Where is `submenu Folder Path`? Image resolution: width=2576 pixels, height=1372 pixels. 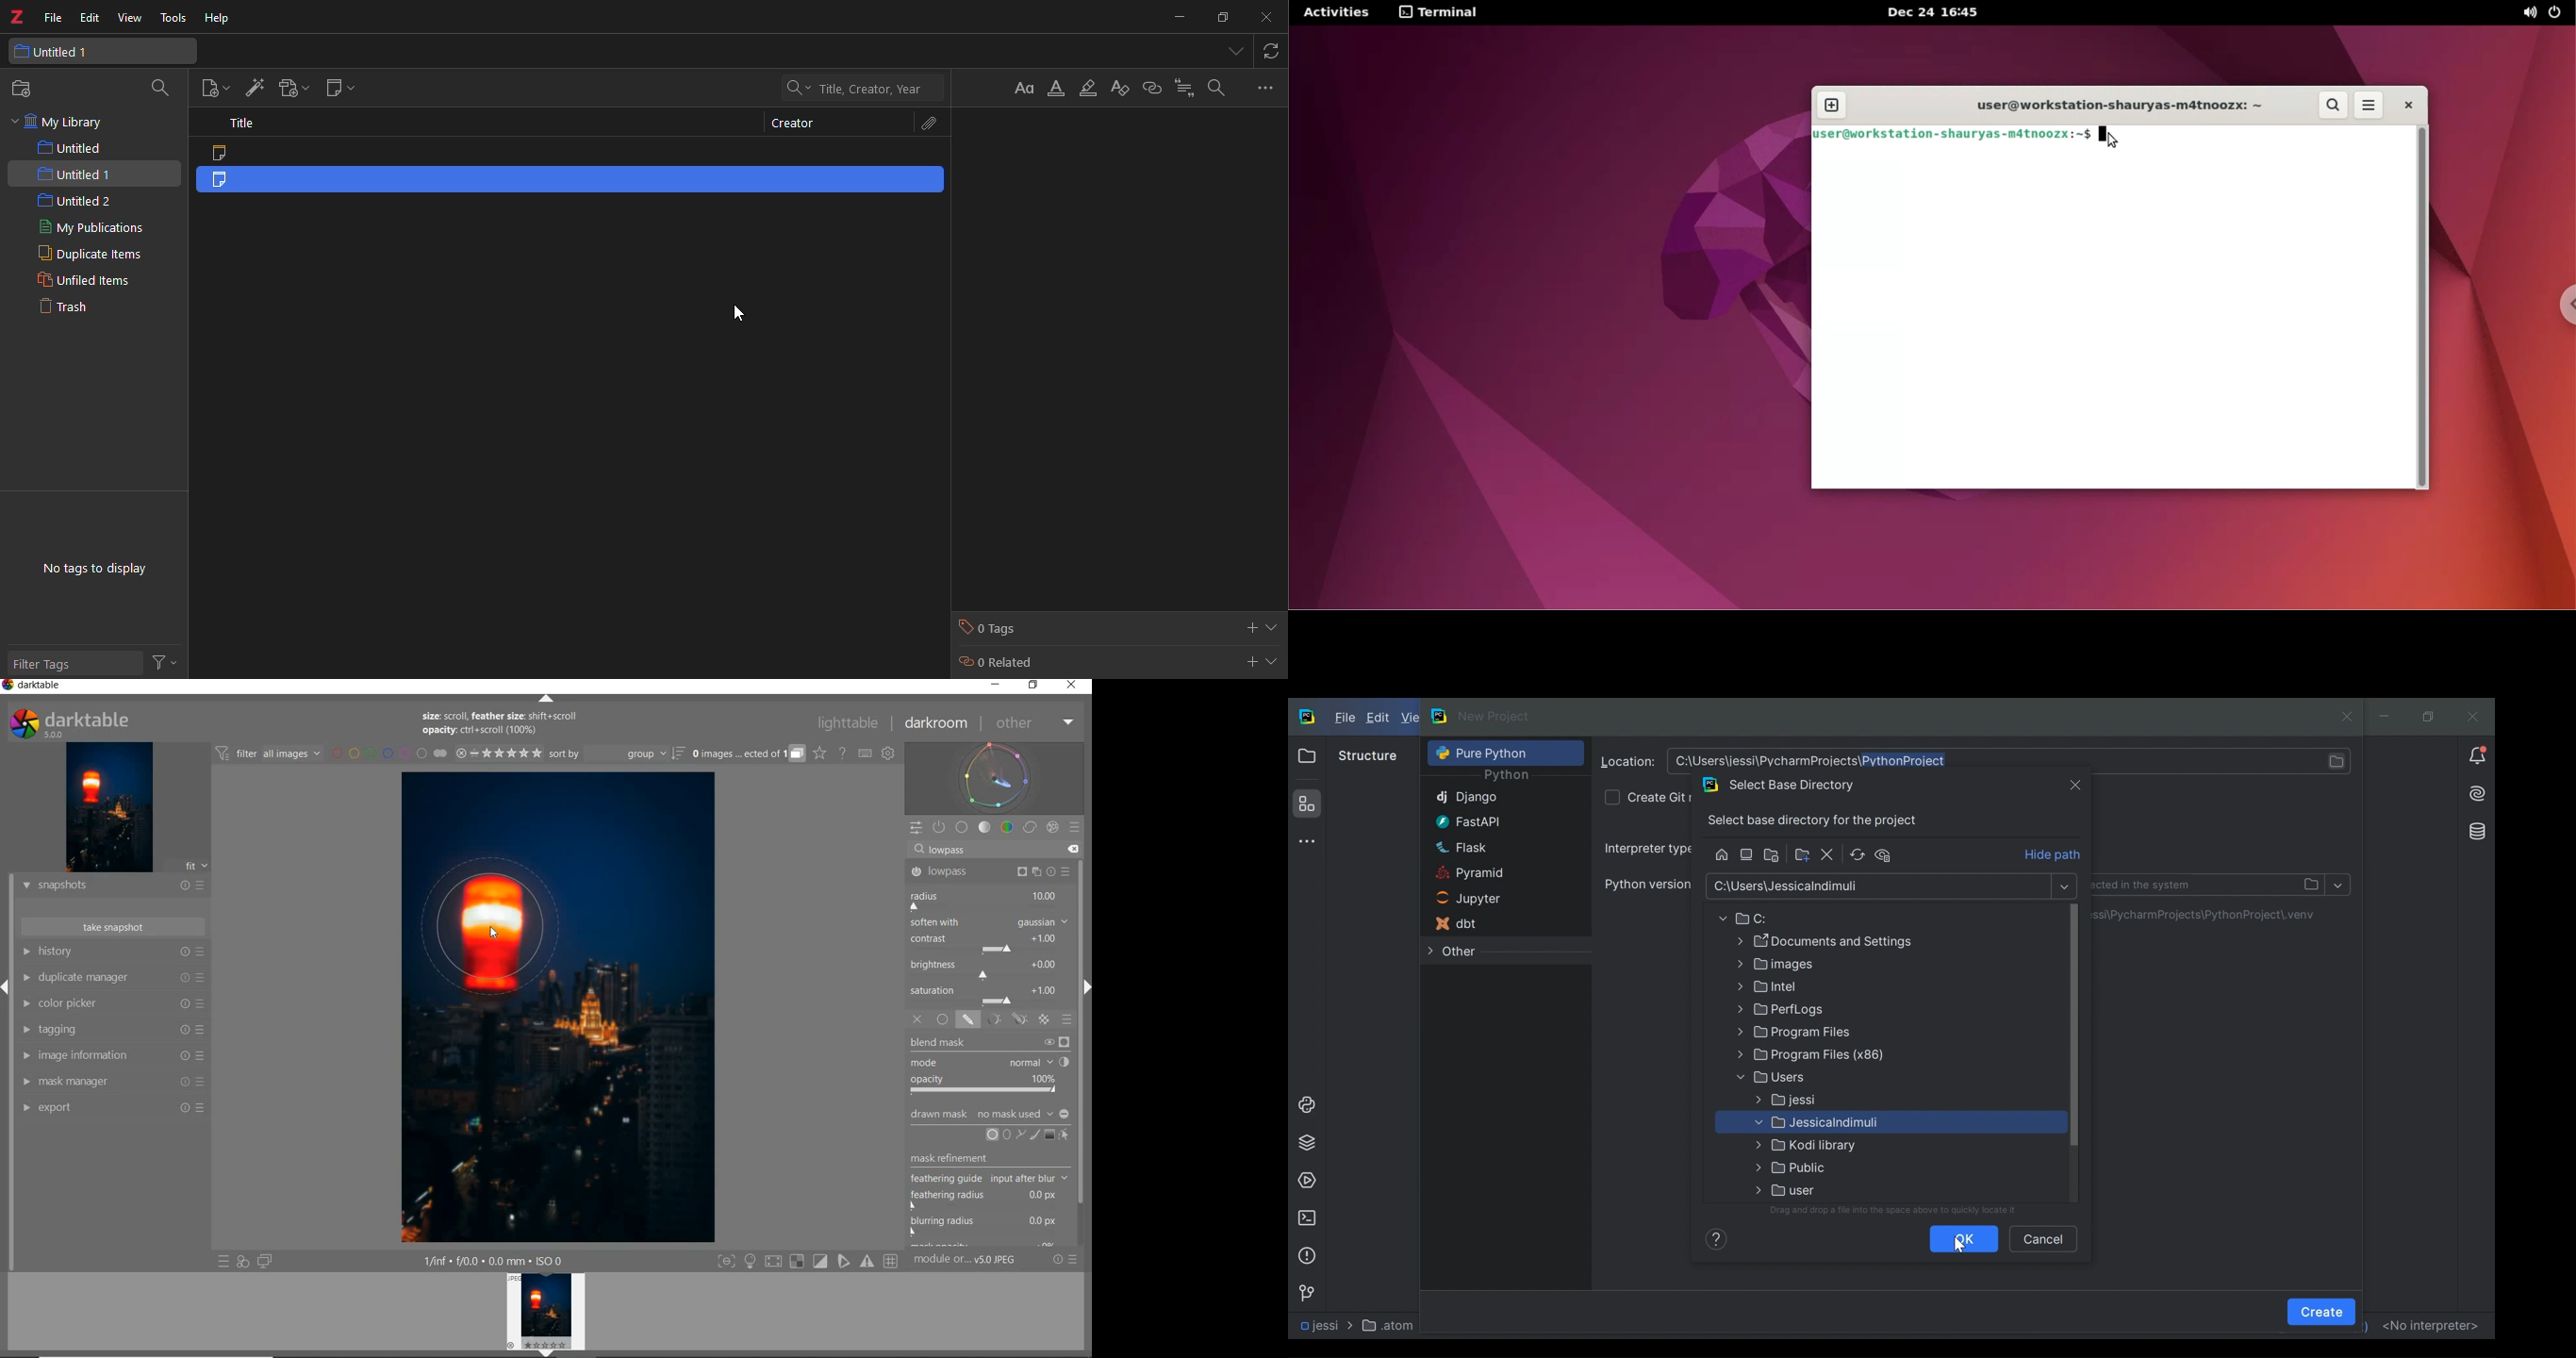
submenu Folder Path is located at coordinates (1838, 1190).